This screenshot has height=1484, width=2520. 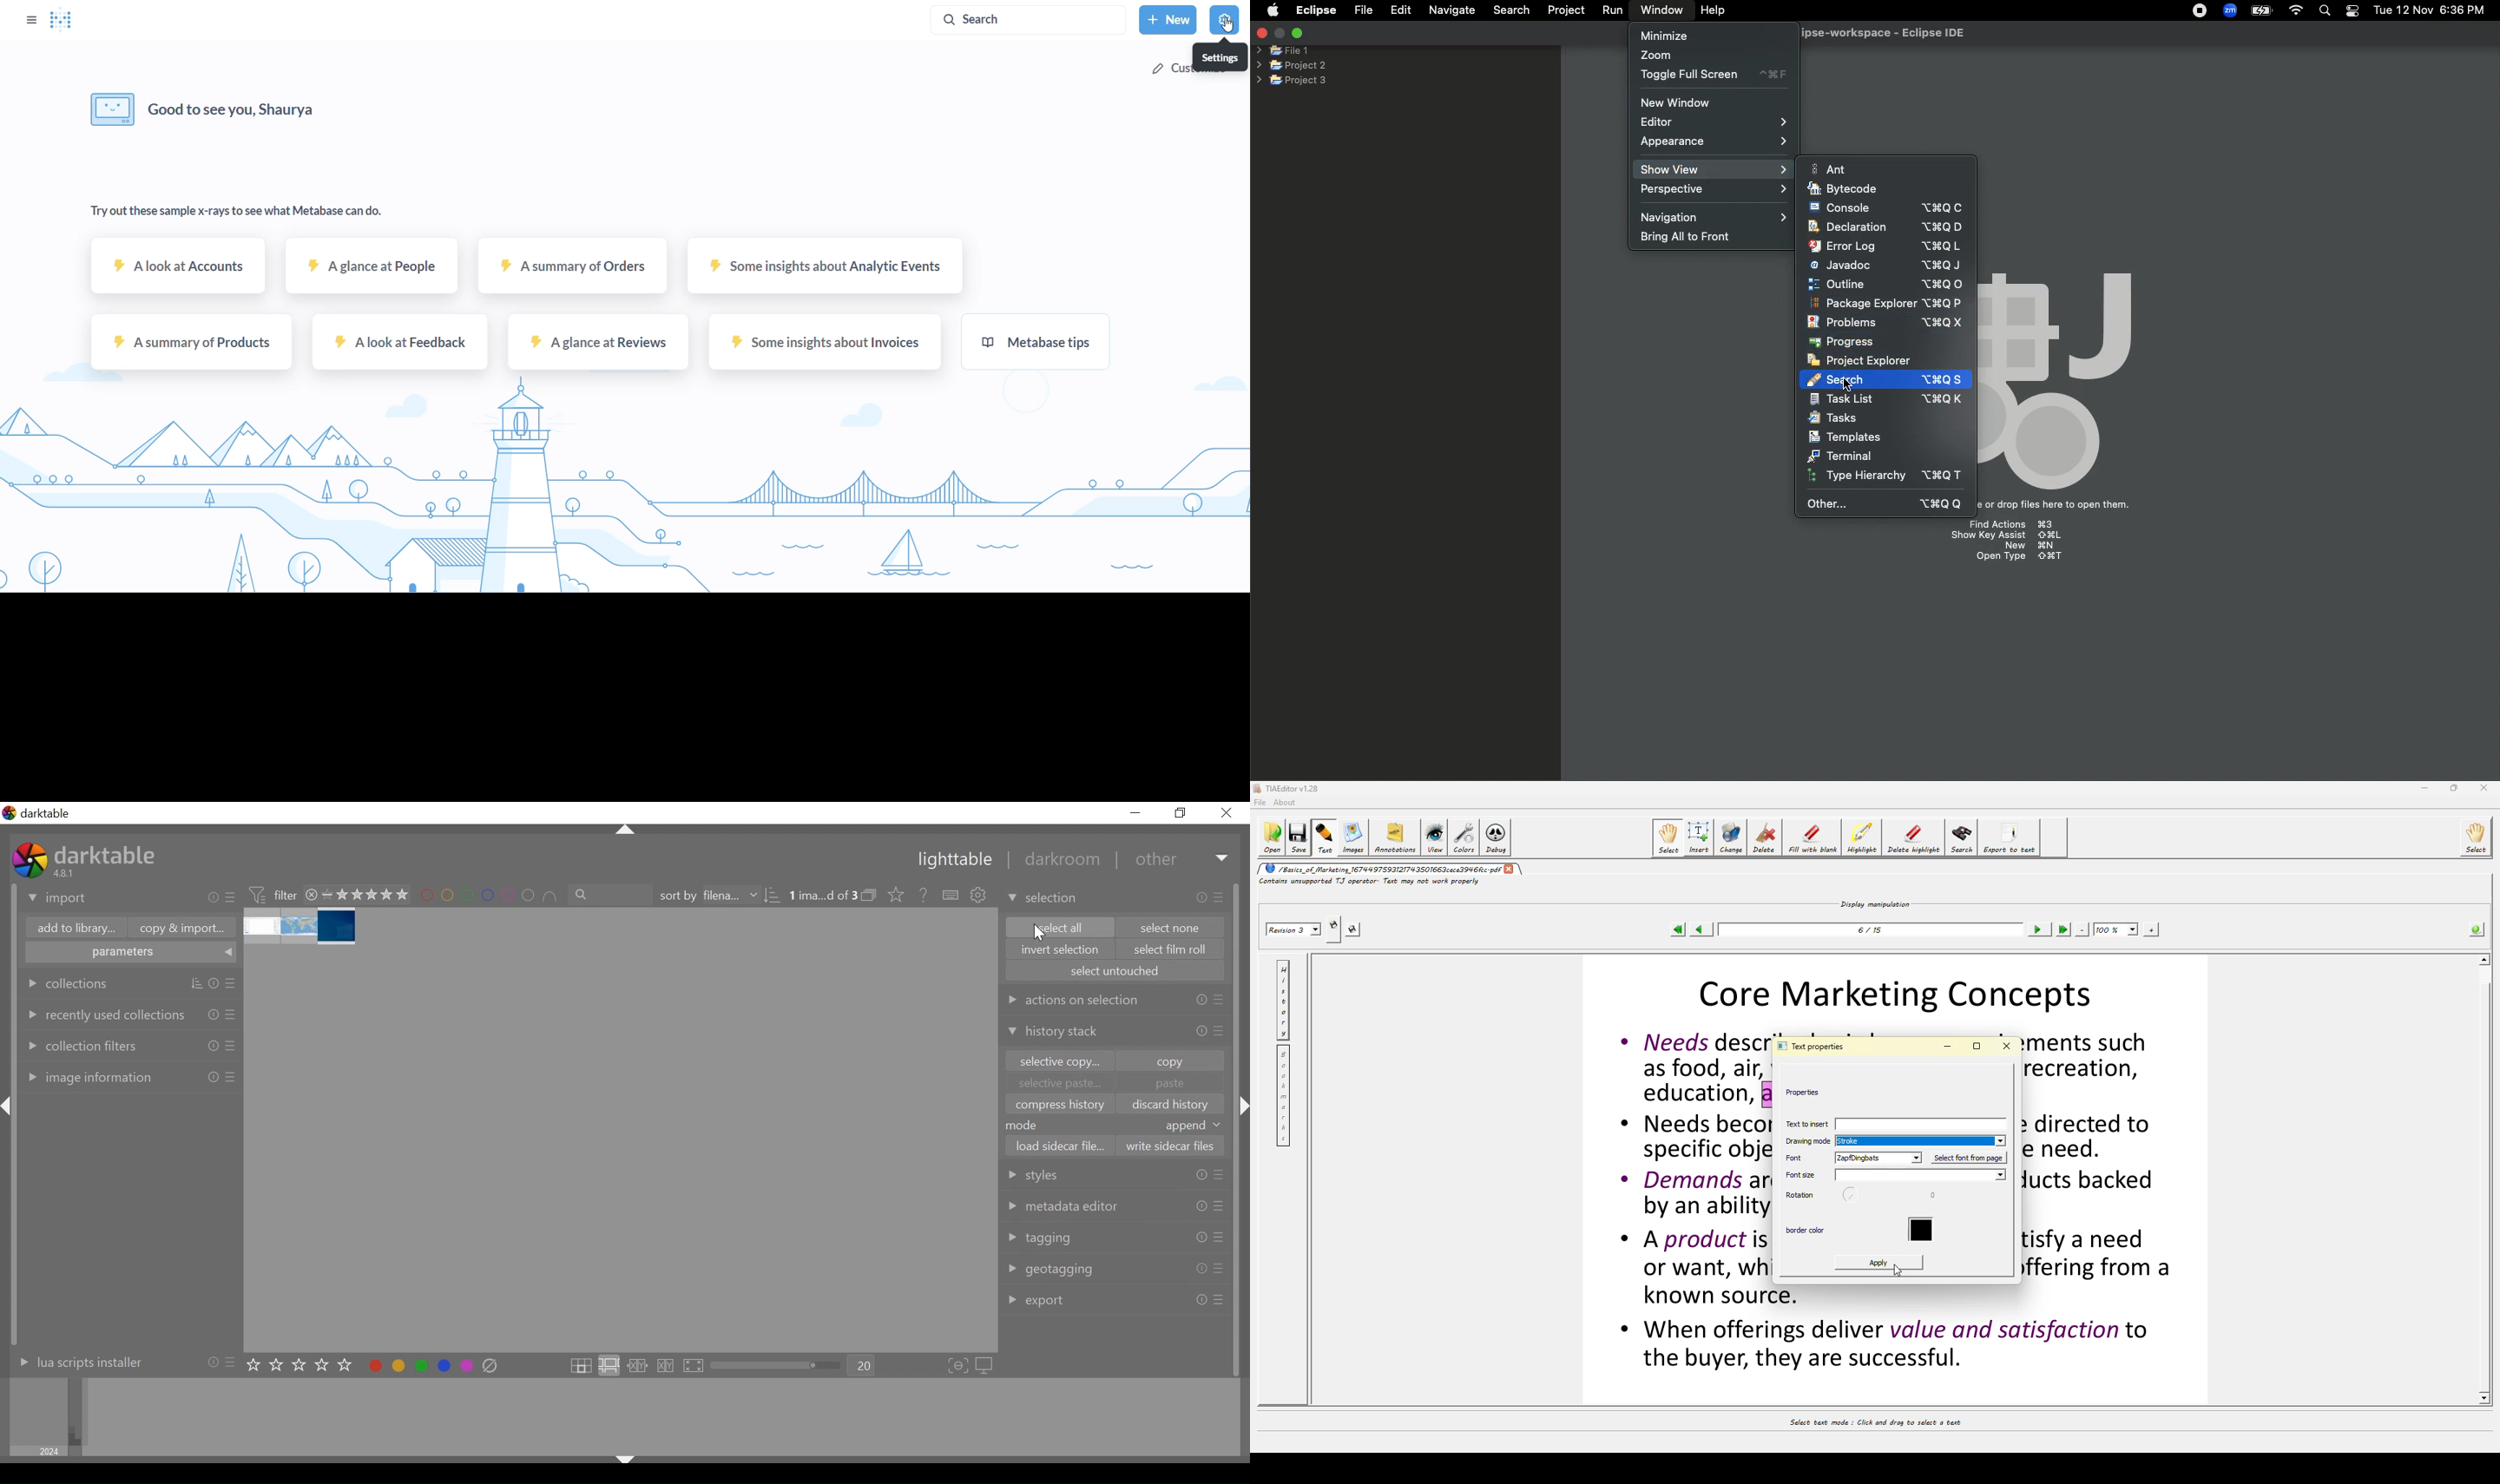 What do you see at coordinates (312, 894) in the screenshot?
I see `close` at bounding box center [312, 894].